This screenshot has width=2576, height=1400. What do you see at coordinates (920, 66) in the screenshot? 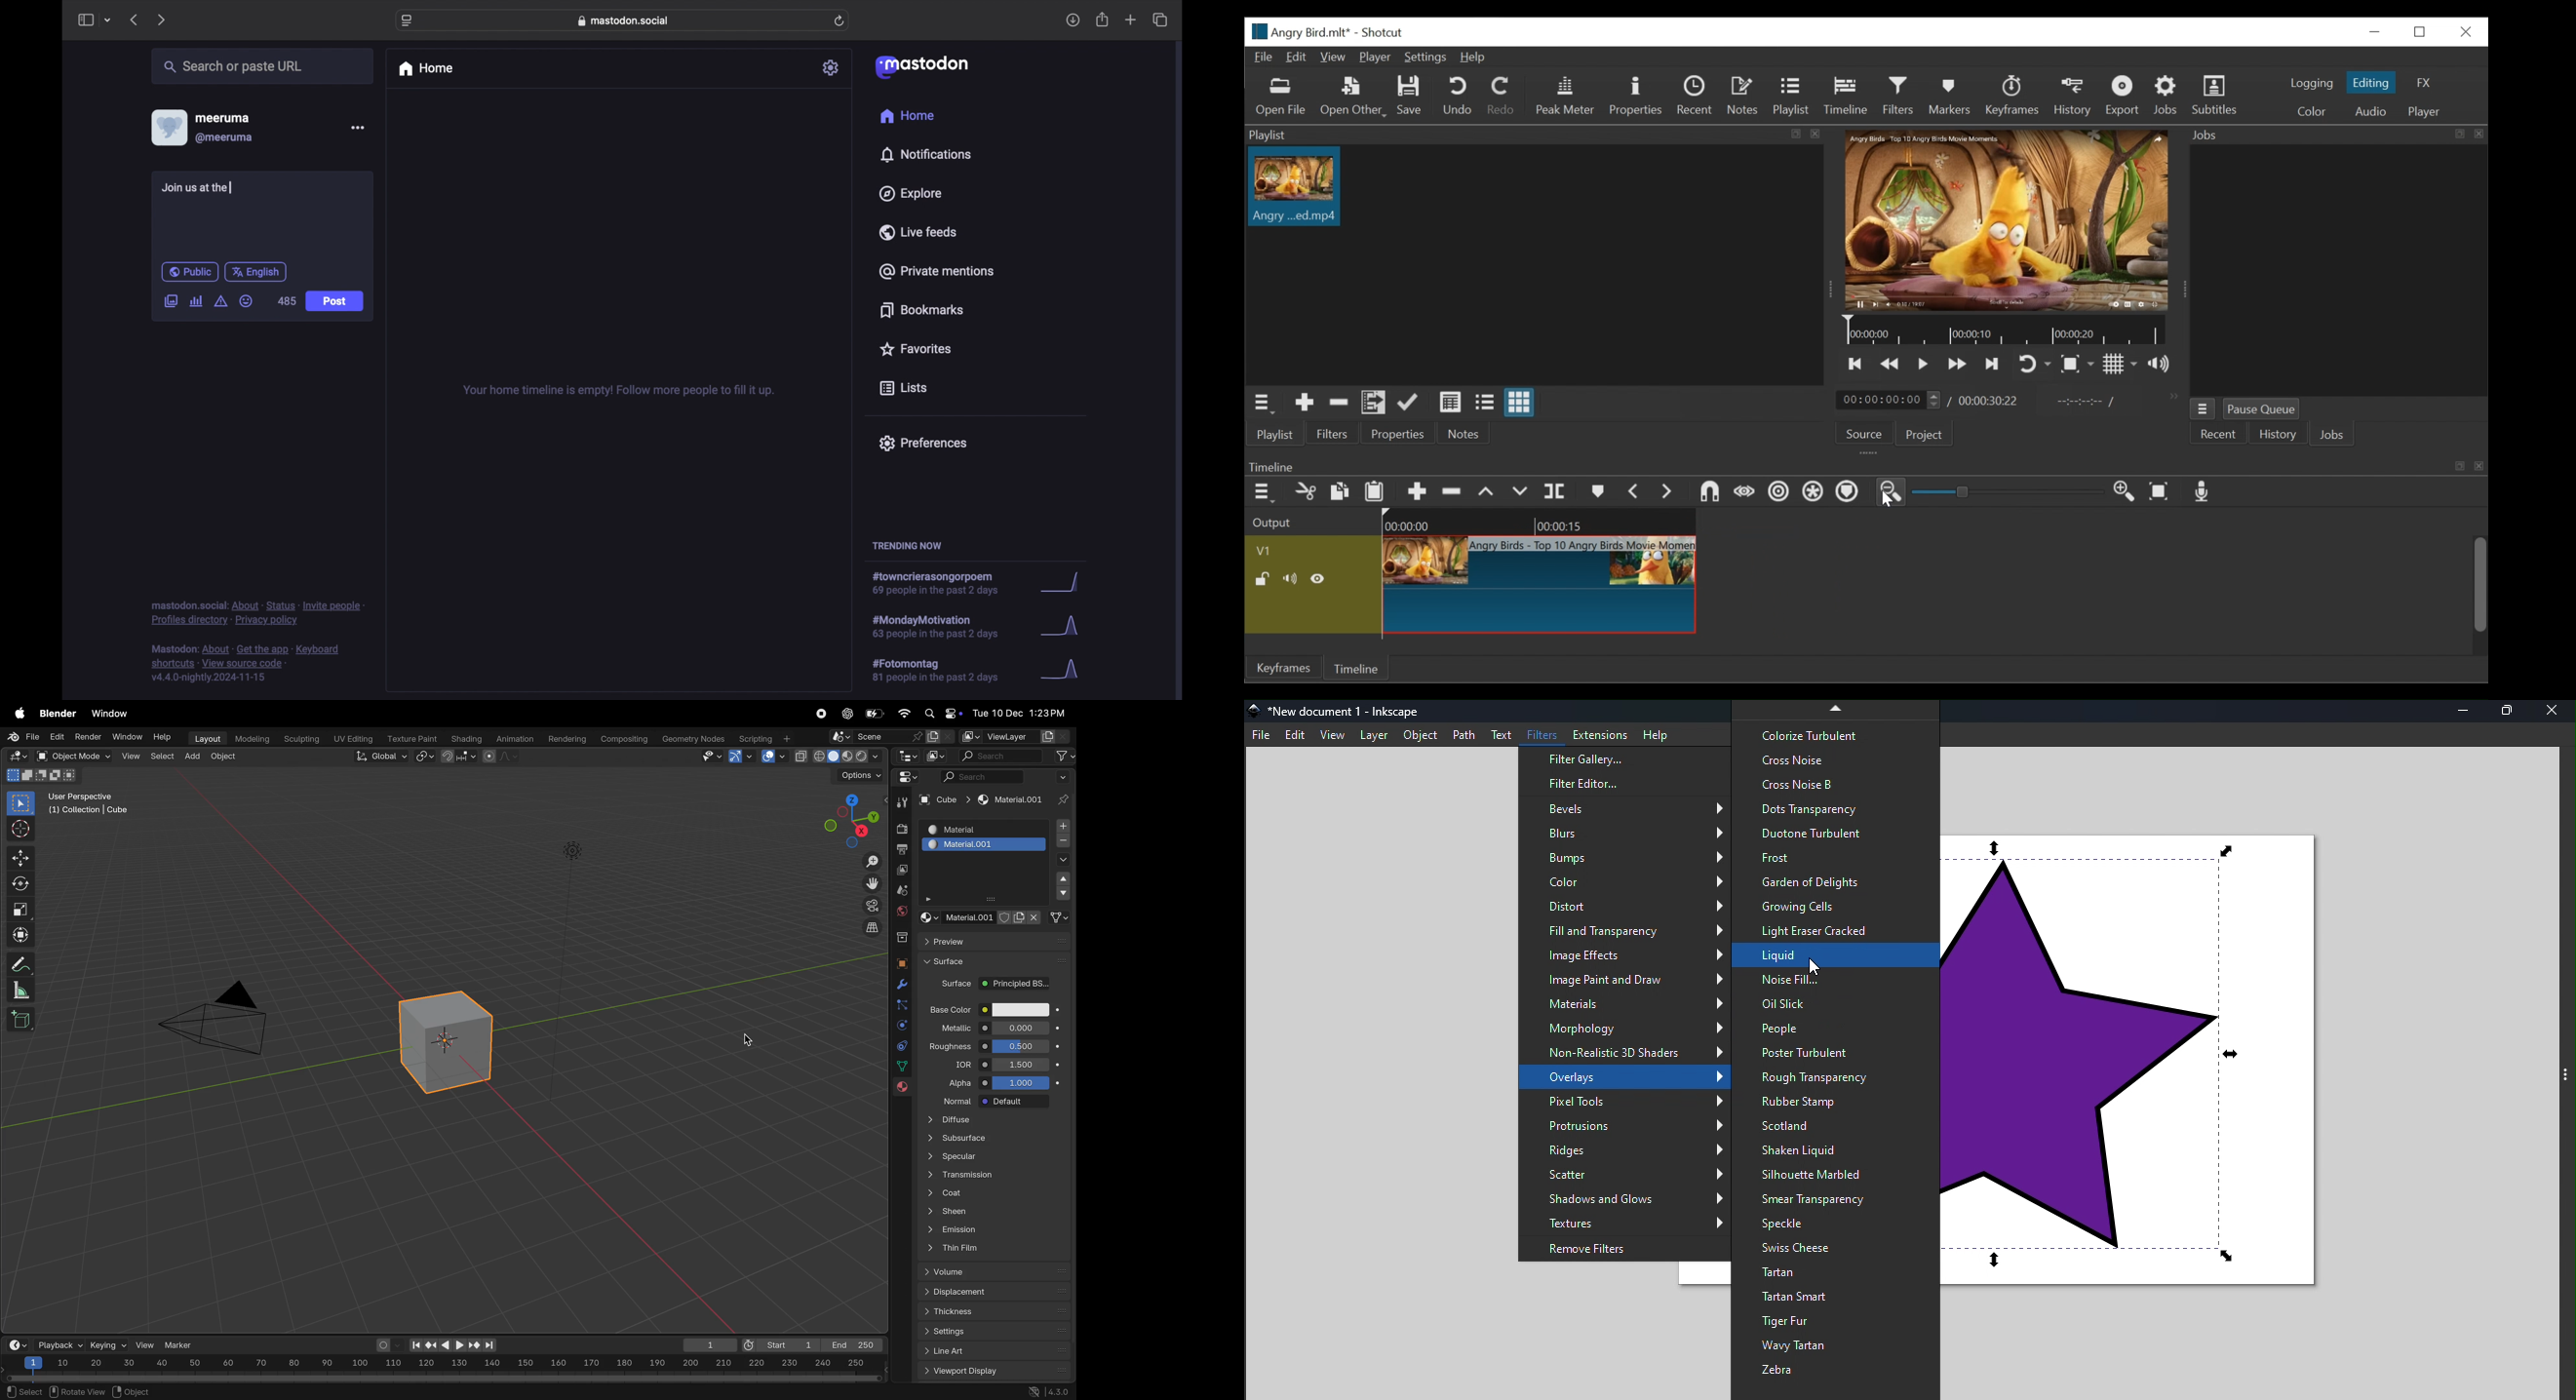
I see `mastodon` at bounding box center [920, 66].